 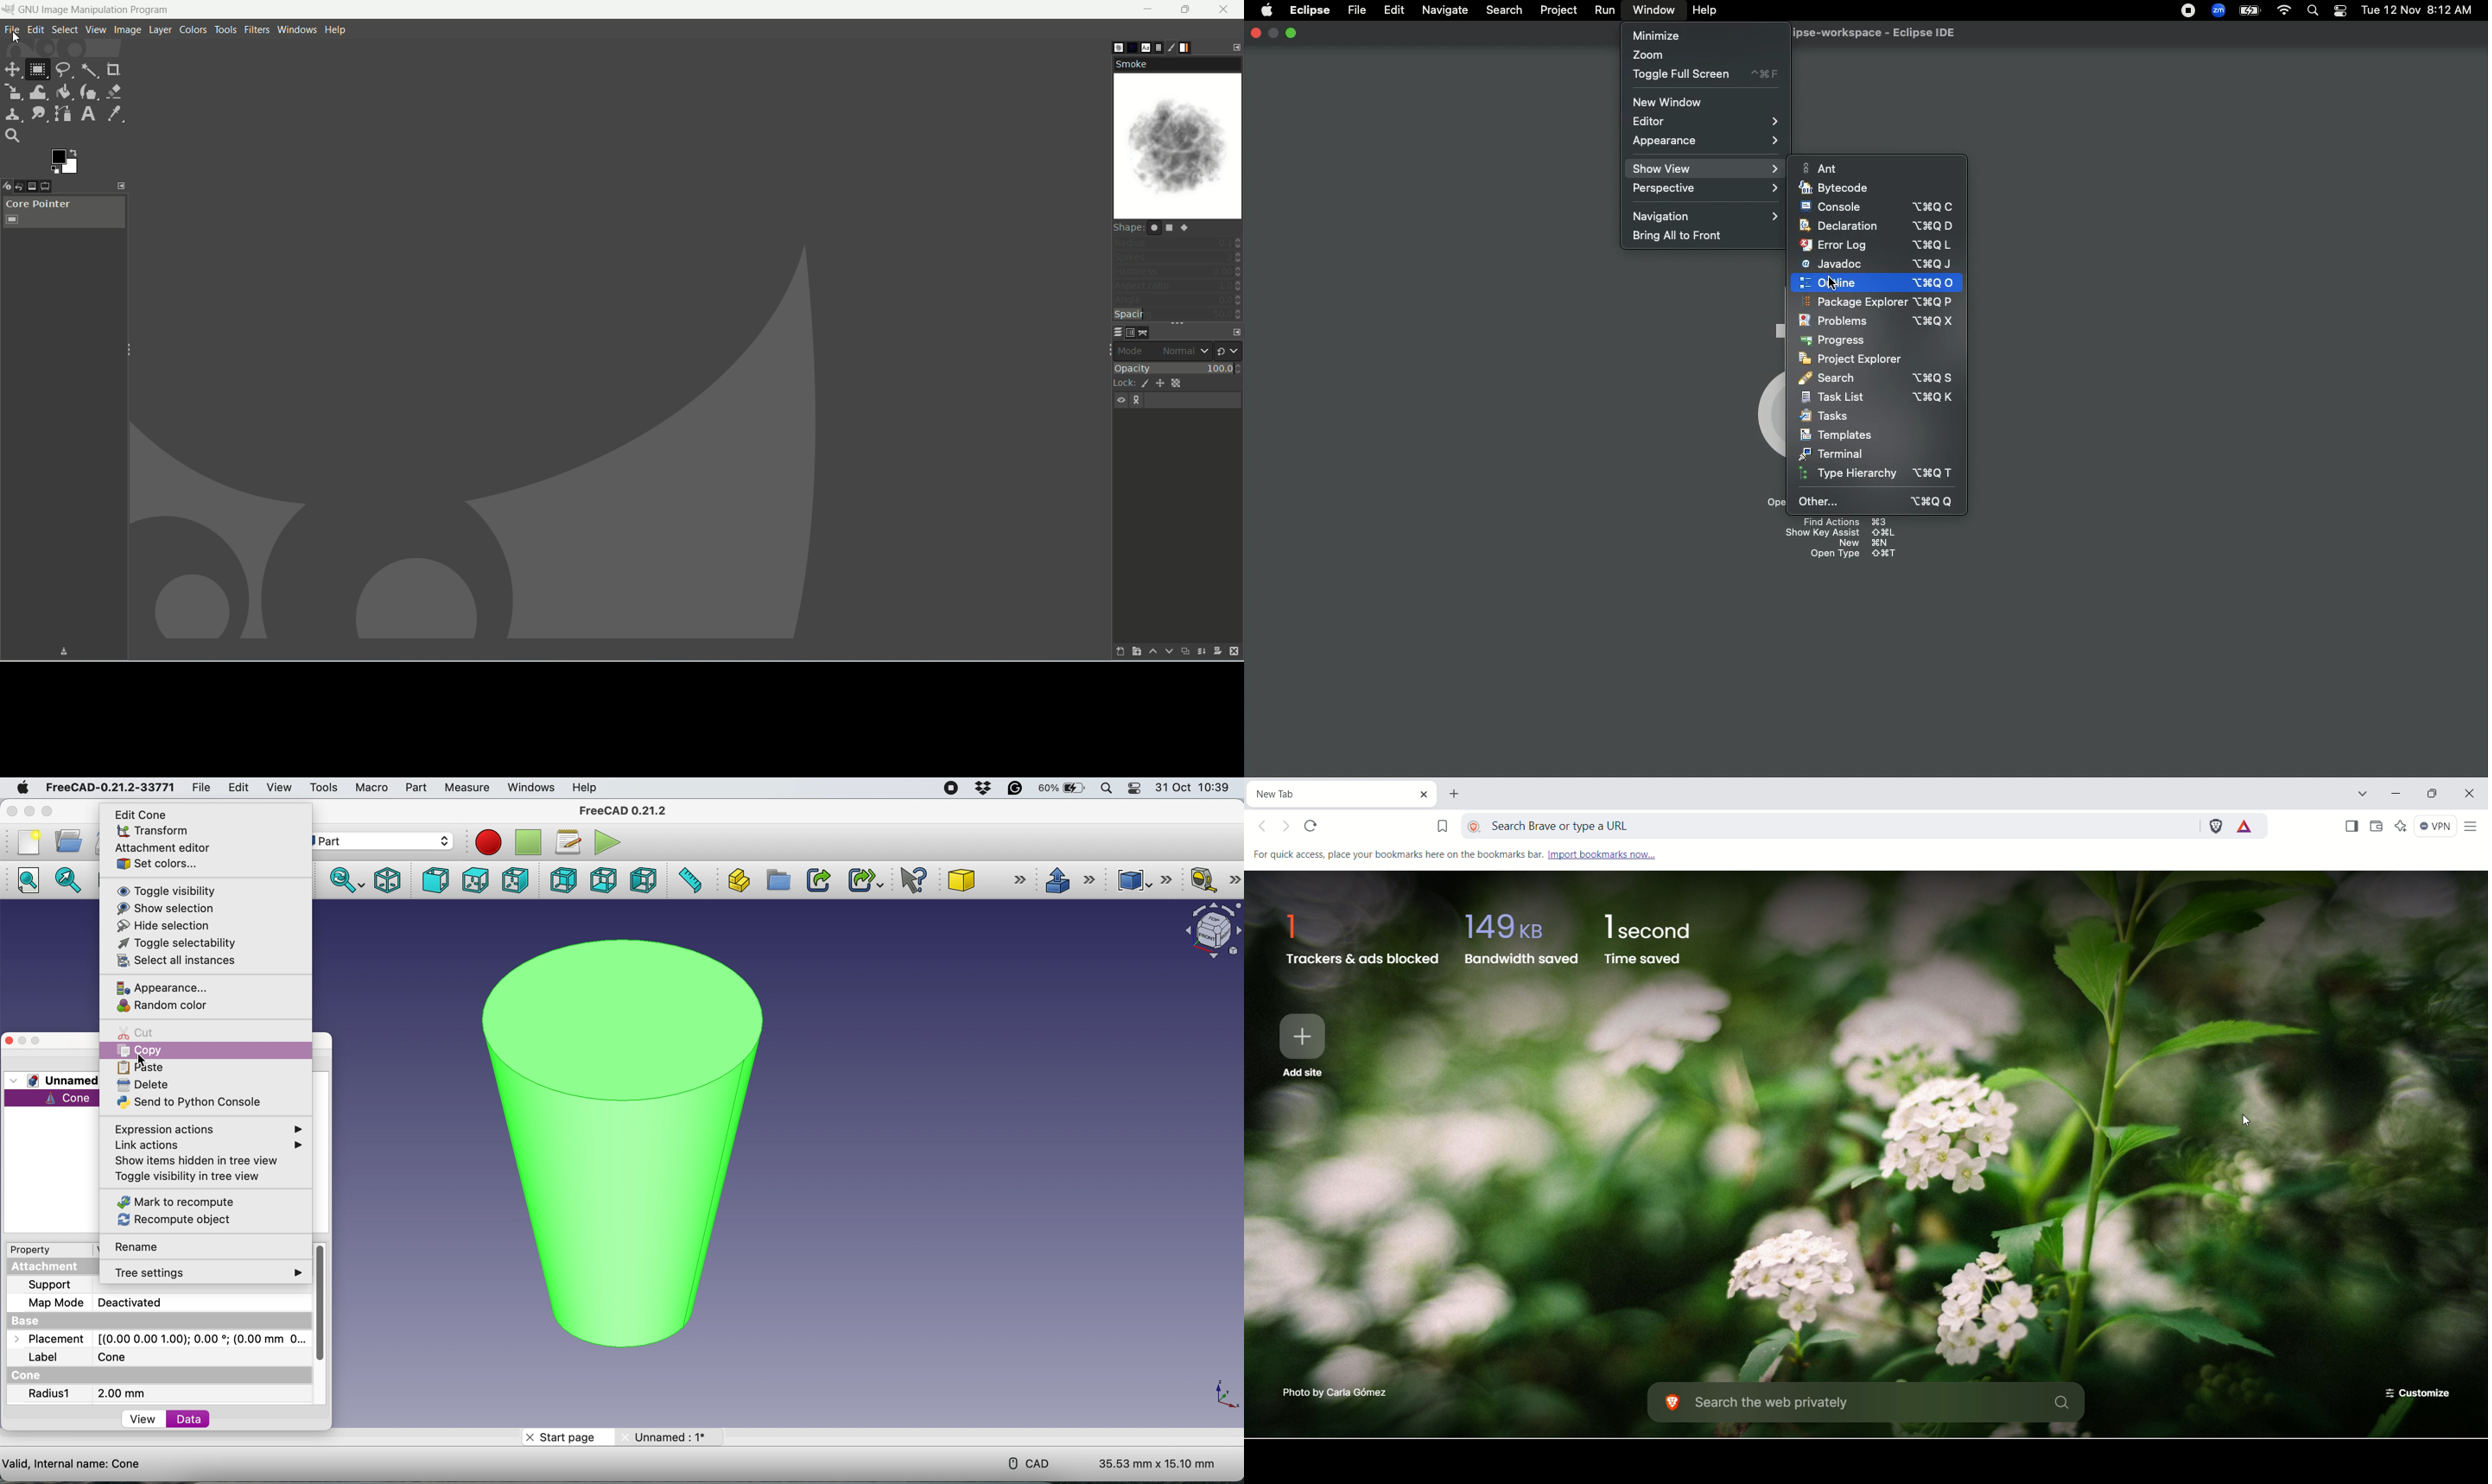 What do you see at coordinates (514, 879) in the screenshot?
I see `right` at bounding box center [514, 879].